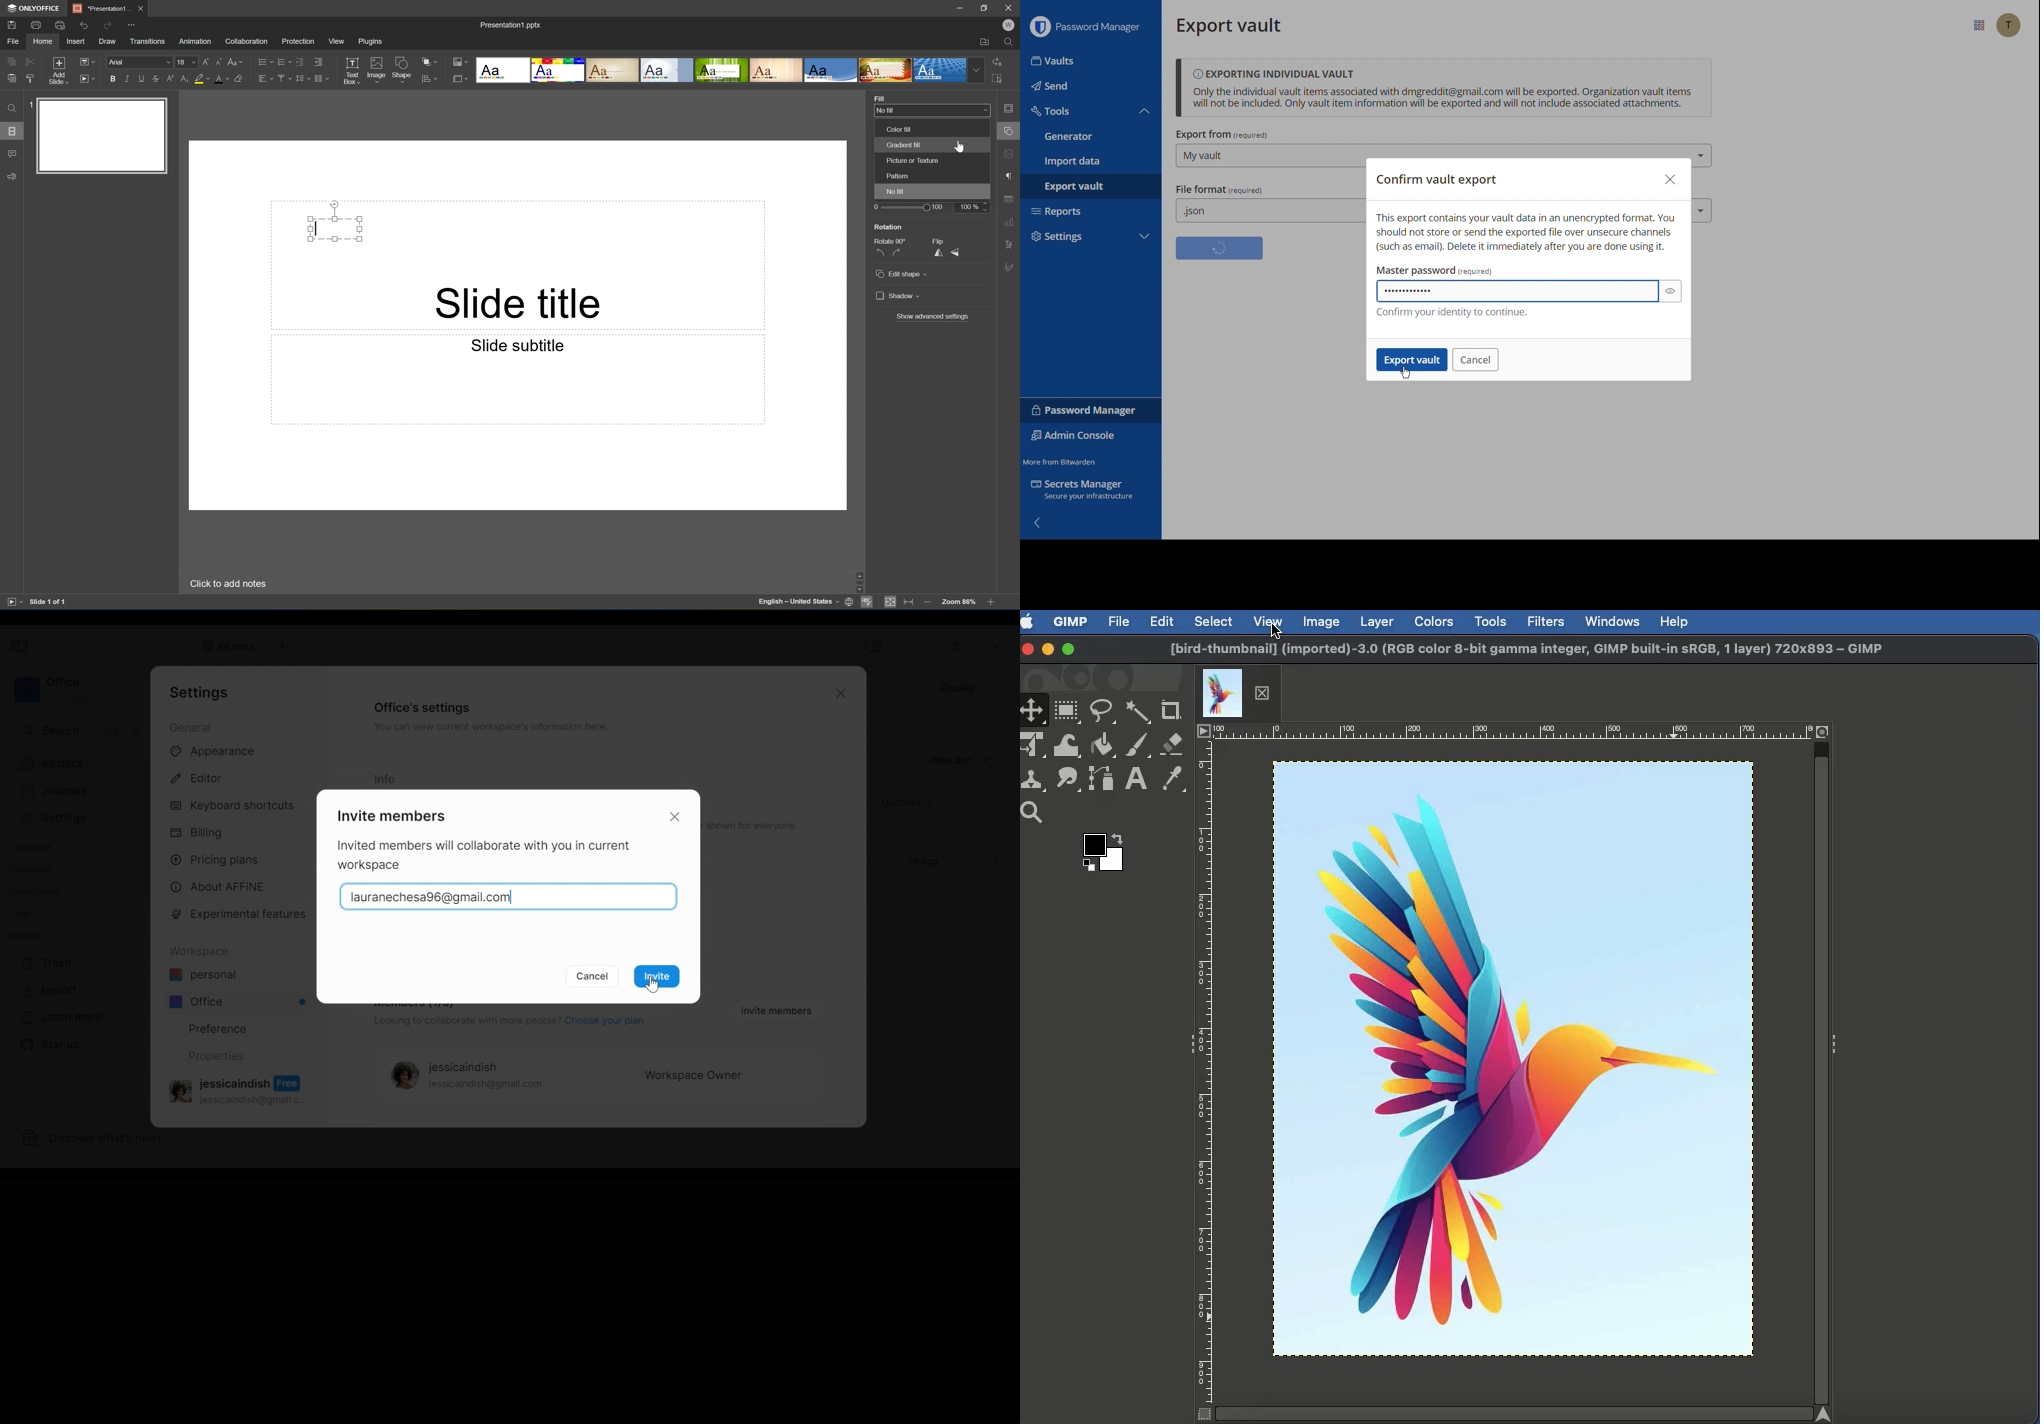 The height and width of the screenshot is (1428, 2044). Describe the element at coordinates (1099, 189) in the screenshot. I see `Export vault` at that location.